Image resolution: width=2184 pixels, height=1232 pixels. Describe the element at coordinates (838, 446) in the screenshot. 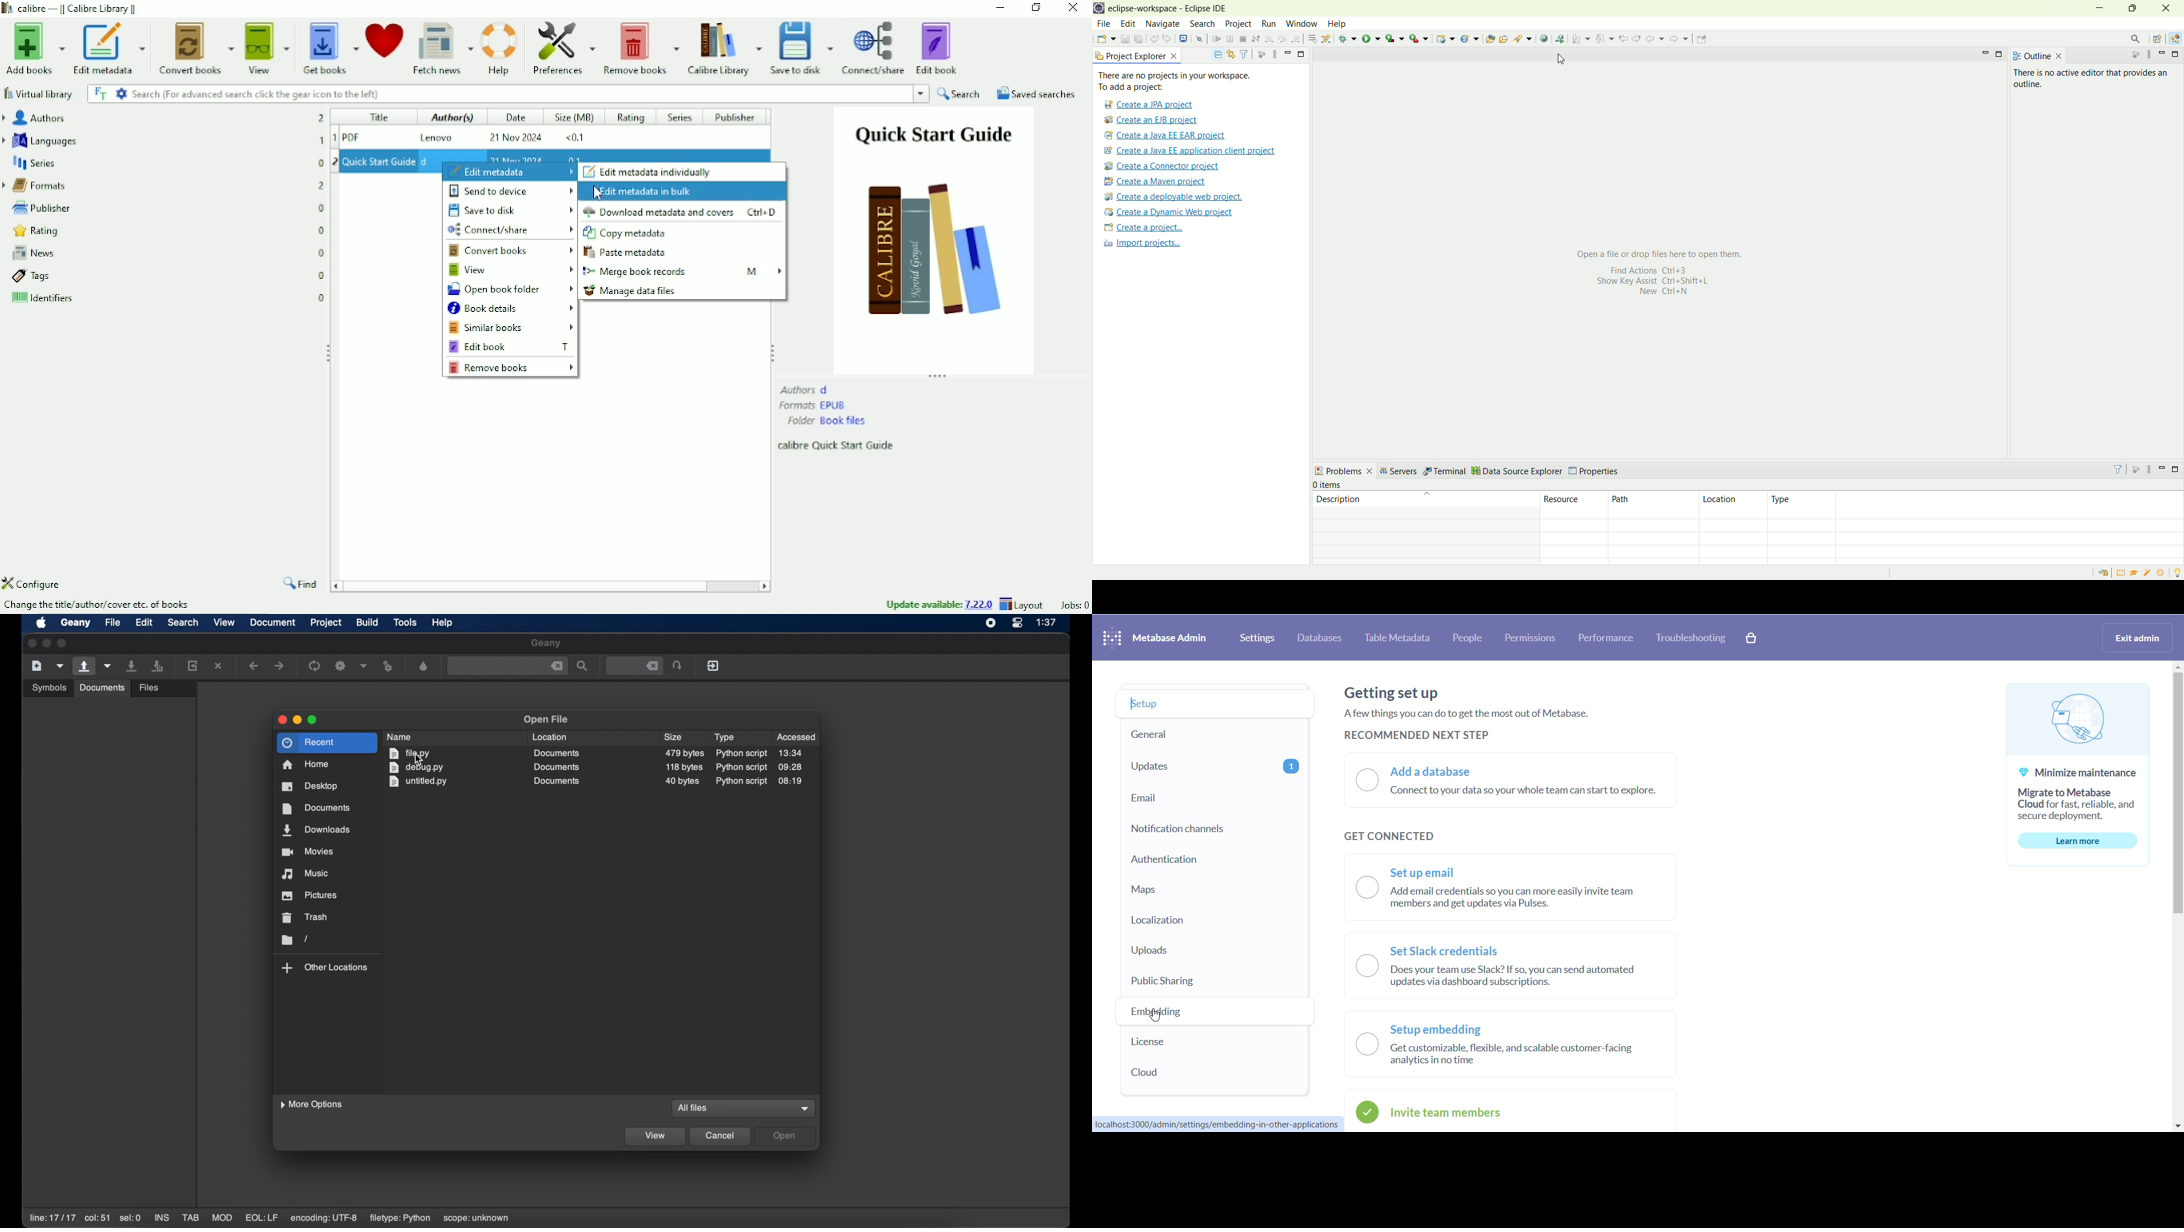

I see `calibre Quick Start Guide` at that location.